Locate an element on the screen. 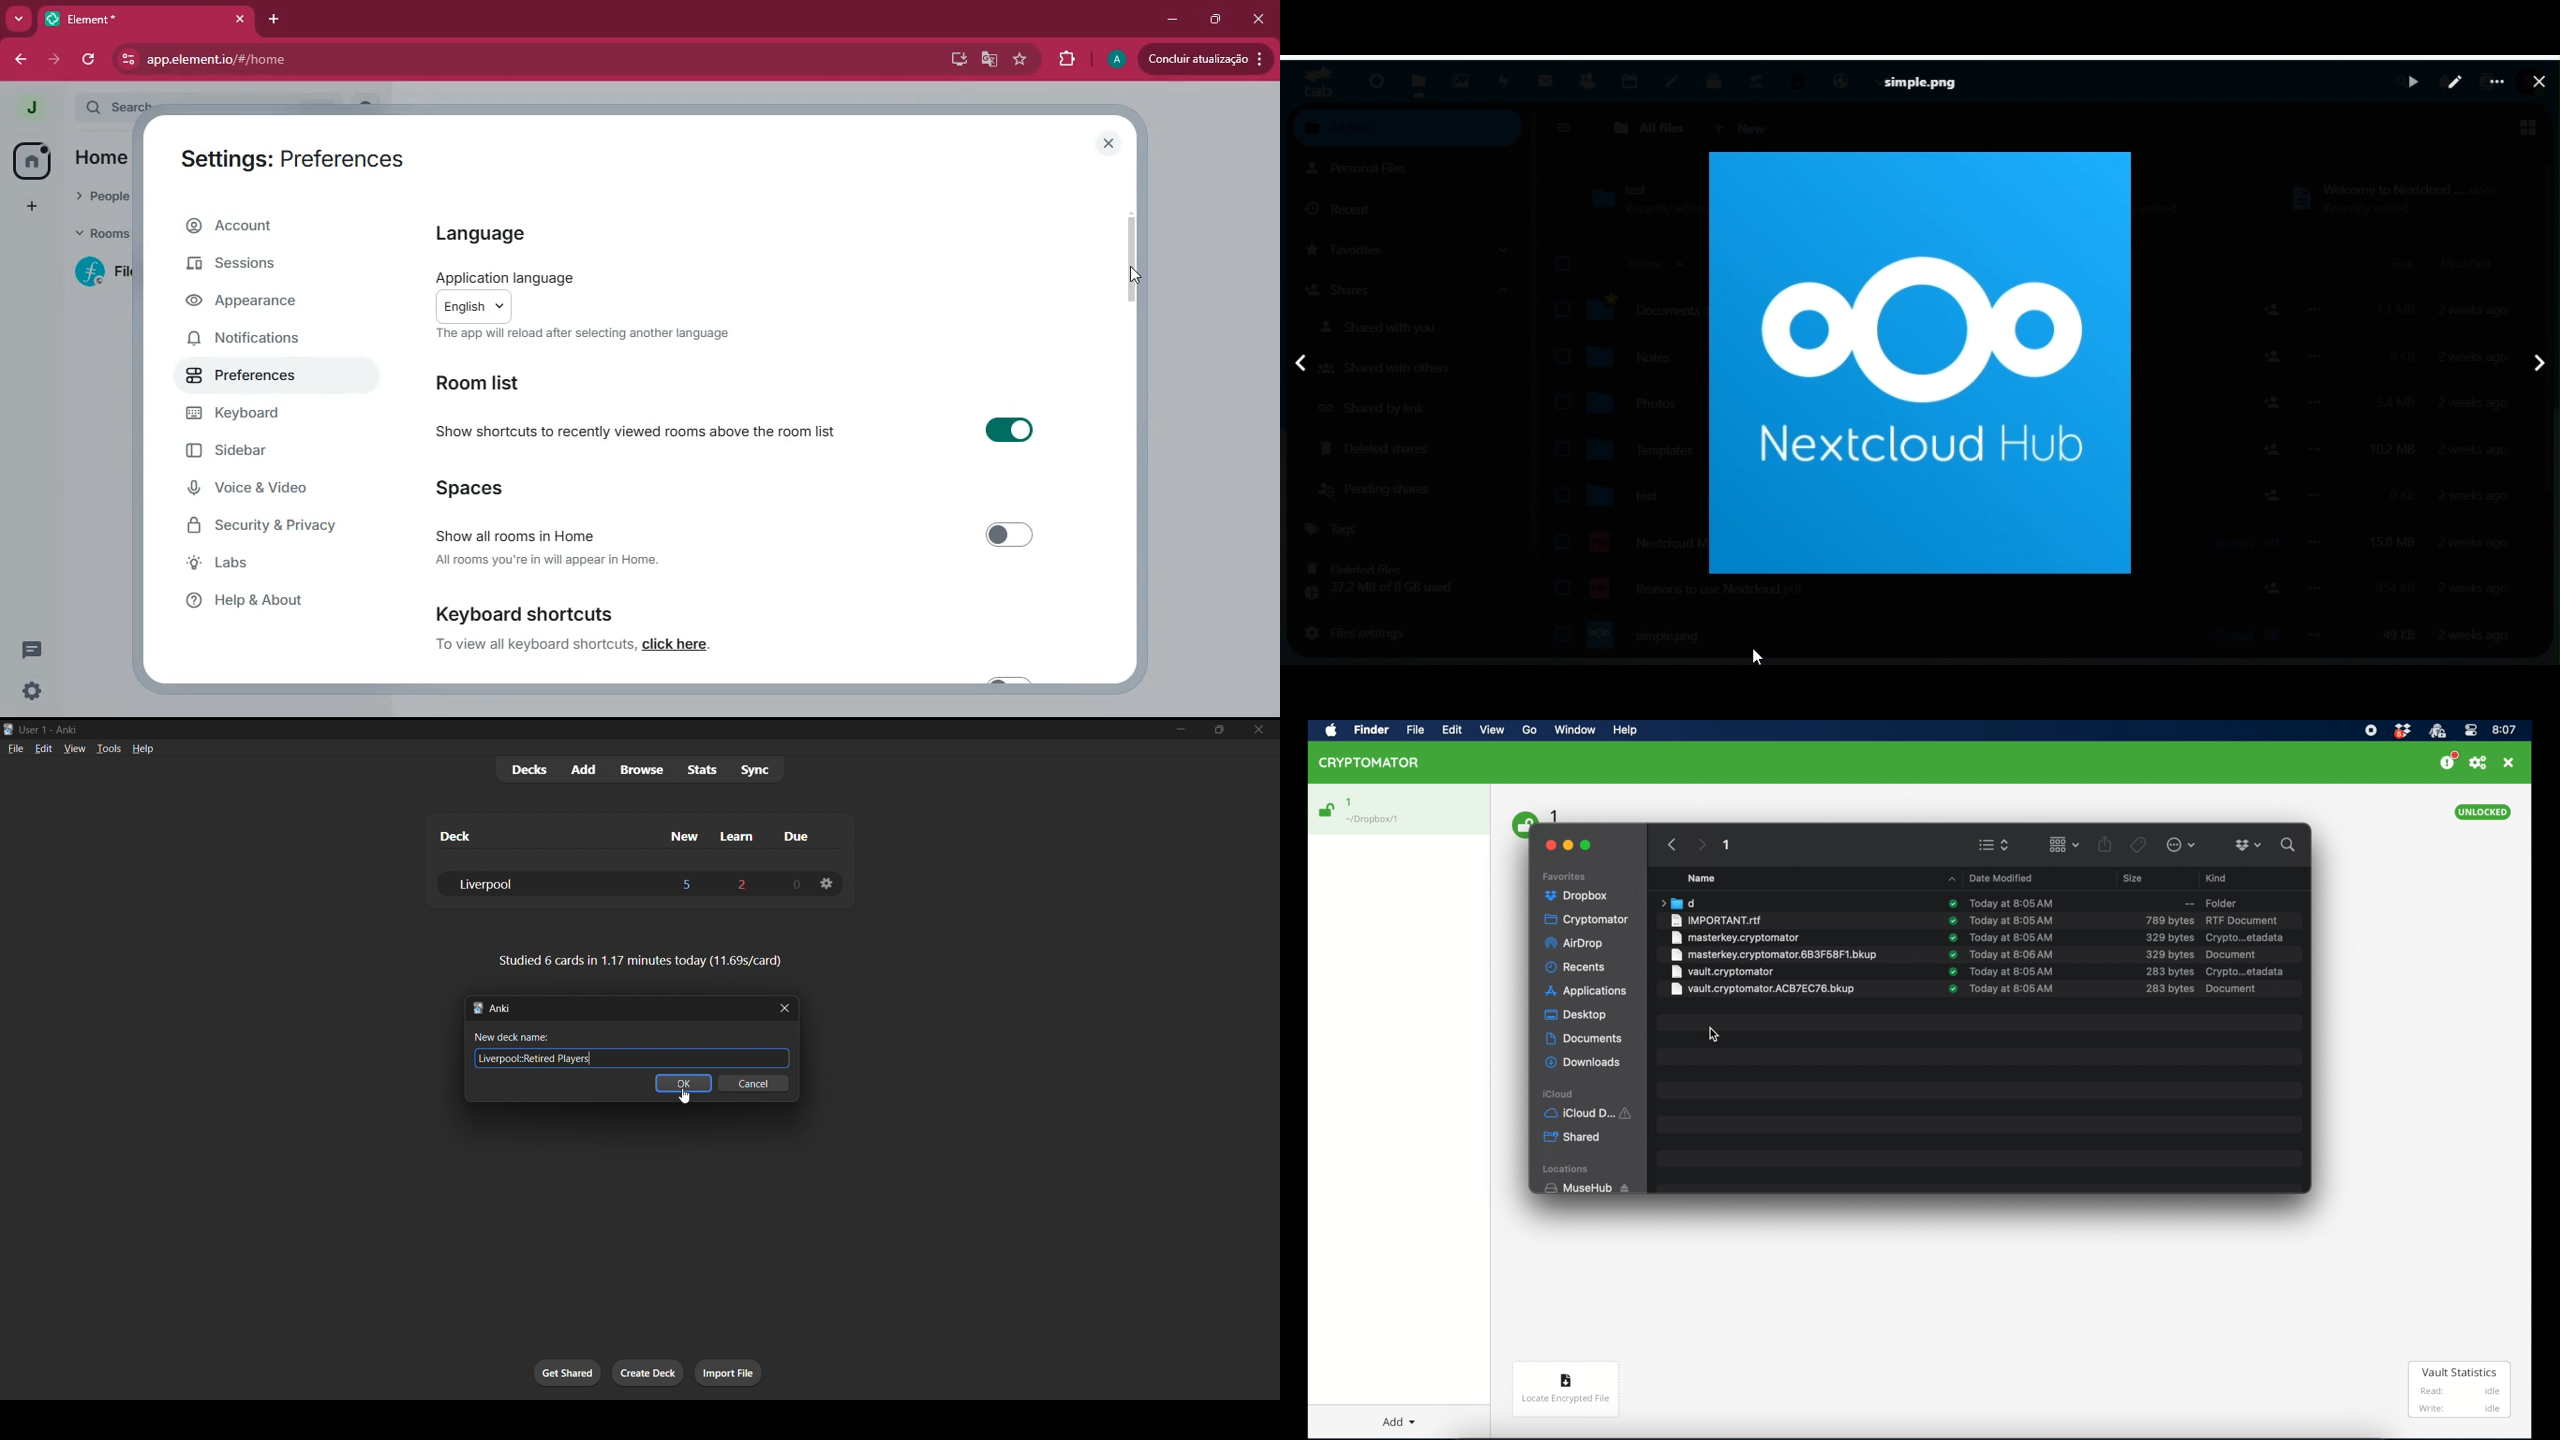  sync is located at coordinates (759, 767).